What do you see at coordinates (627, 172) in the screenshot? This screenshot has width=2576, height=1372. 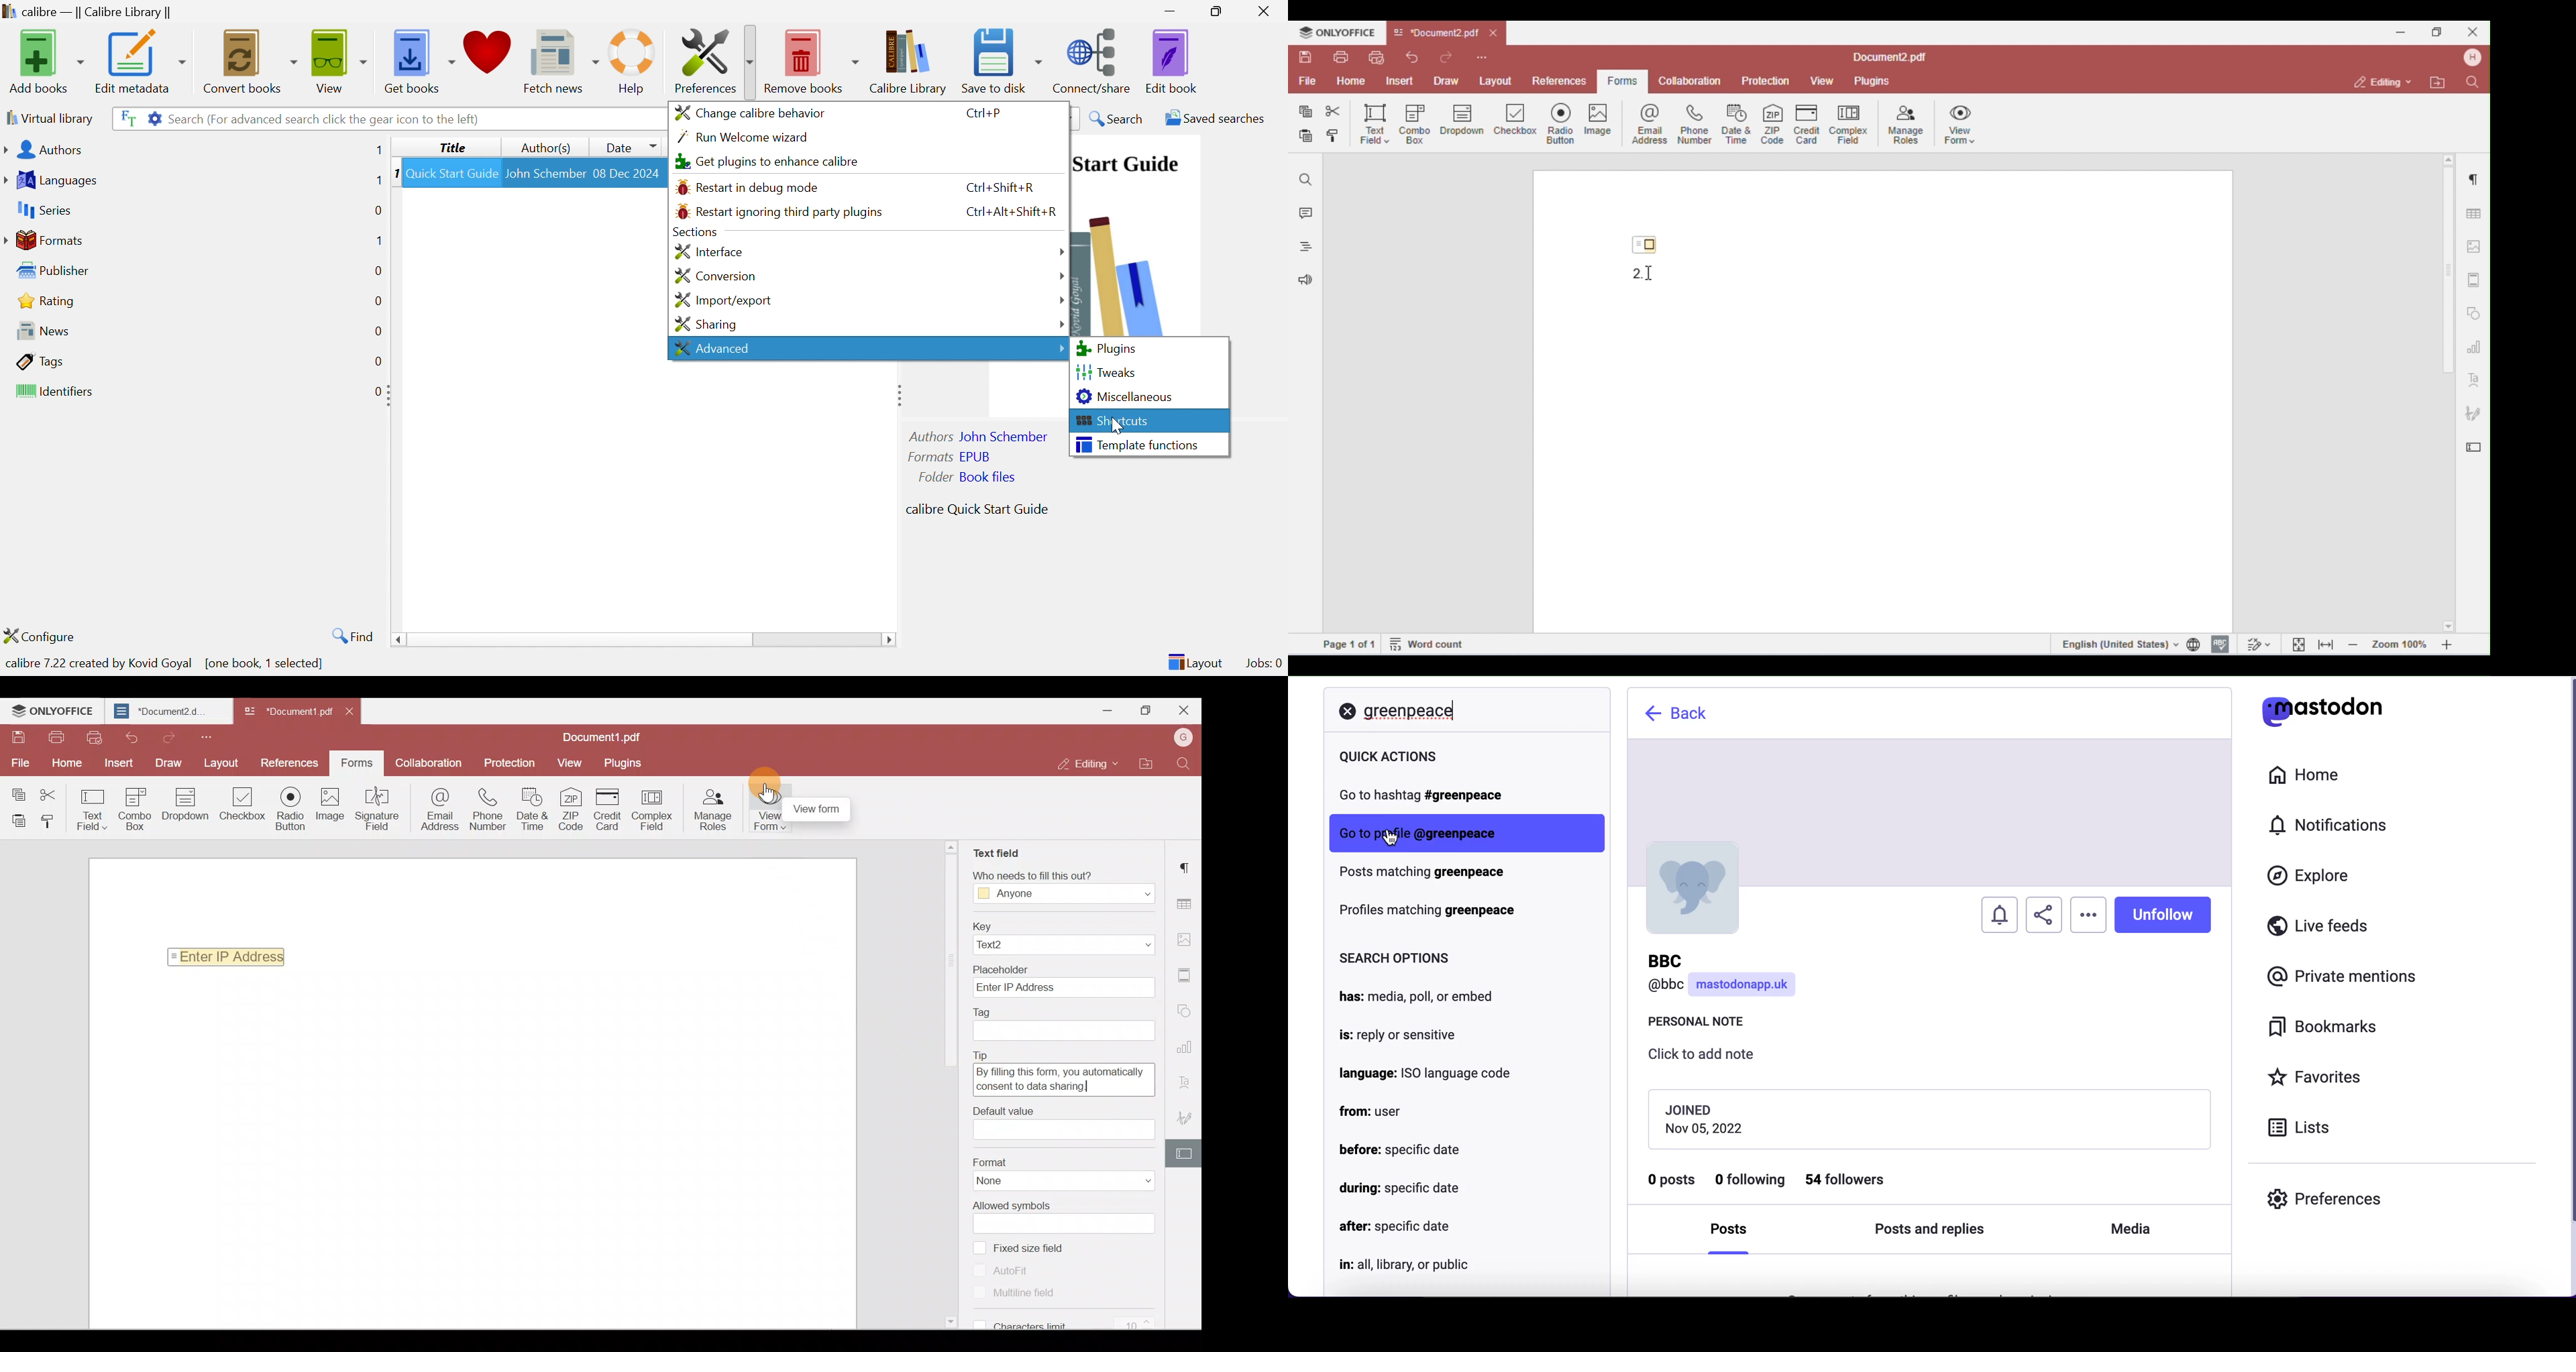 I see `08 Dec 2024` at bounding box center [627, 172].